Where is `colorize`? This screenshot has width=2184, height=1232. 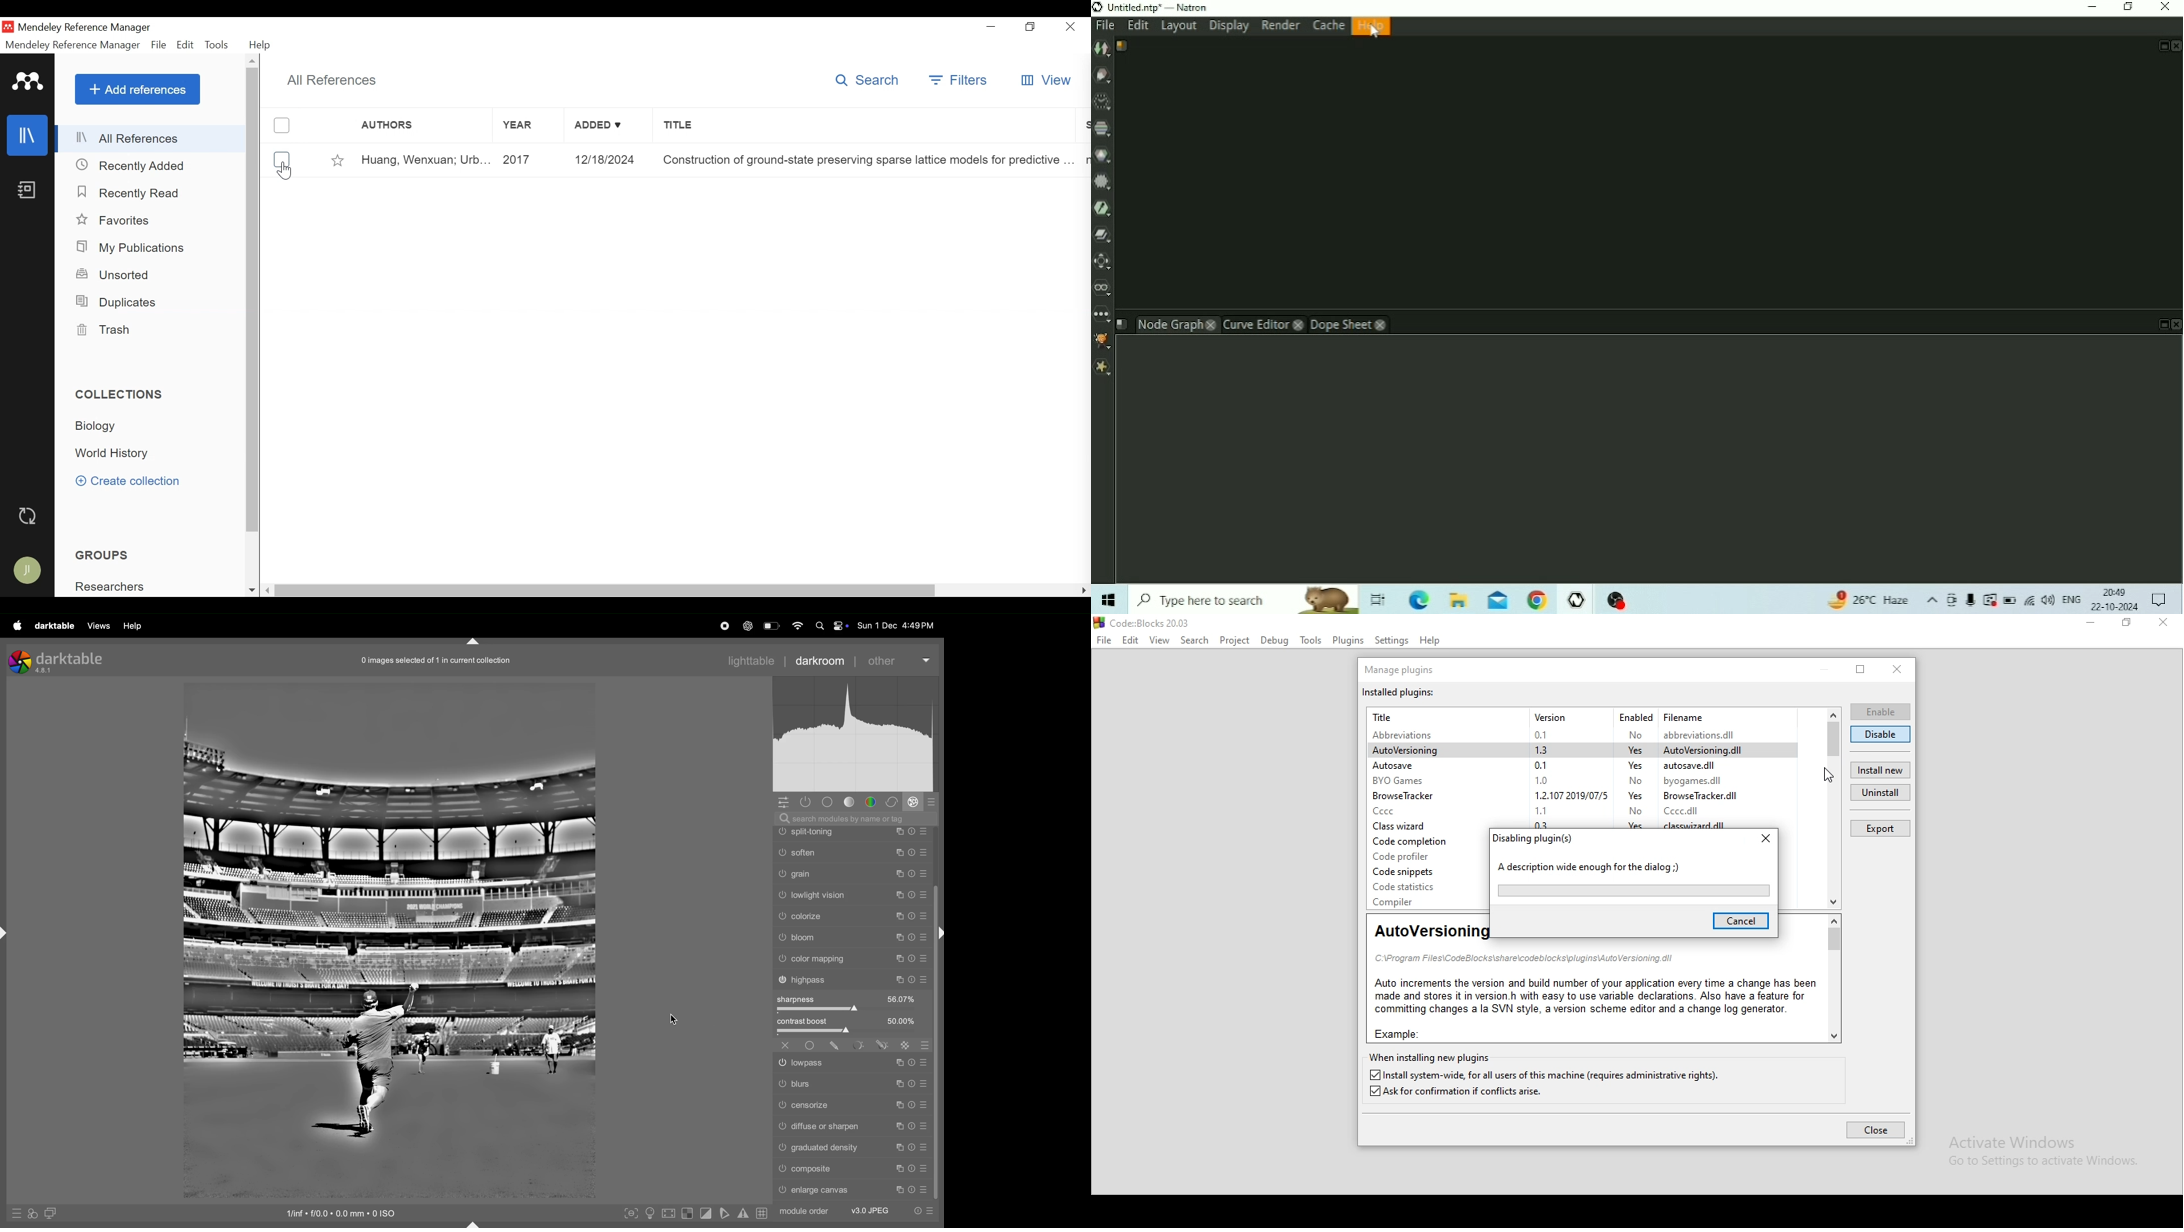
colorize is located at coordinates (854, 978).